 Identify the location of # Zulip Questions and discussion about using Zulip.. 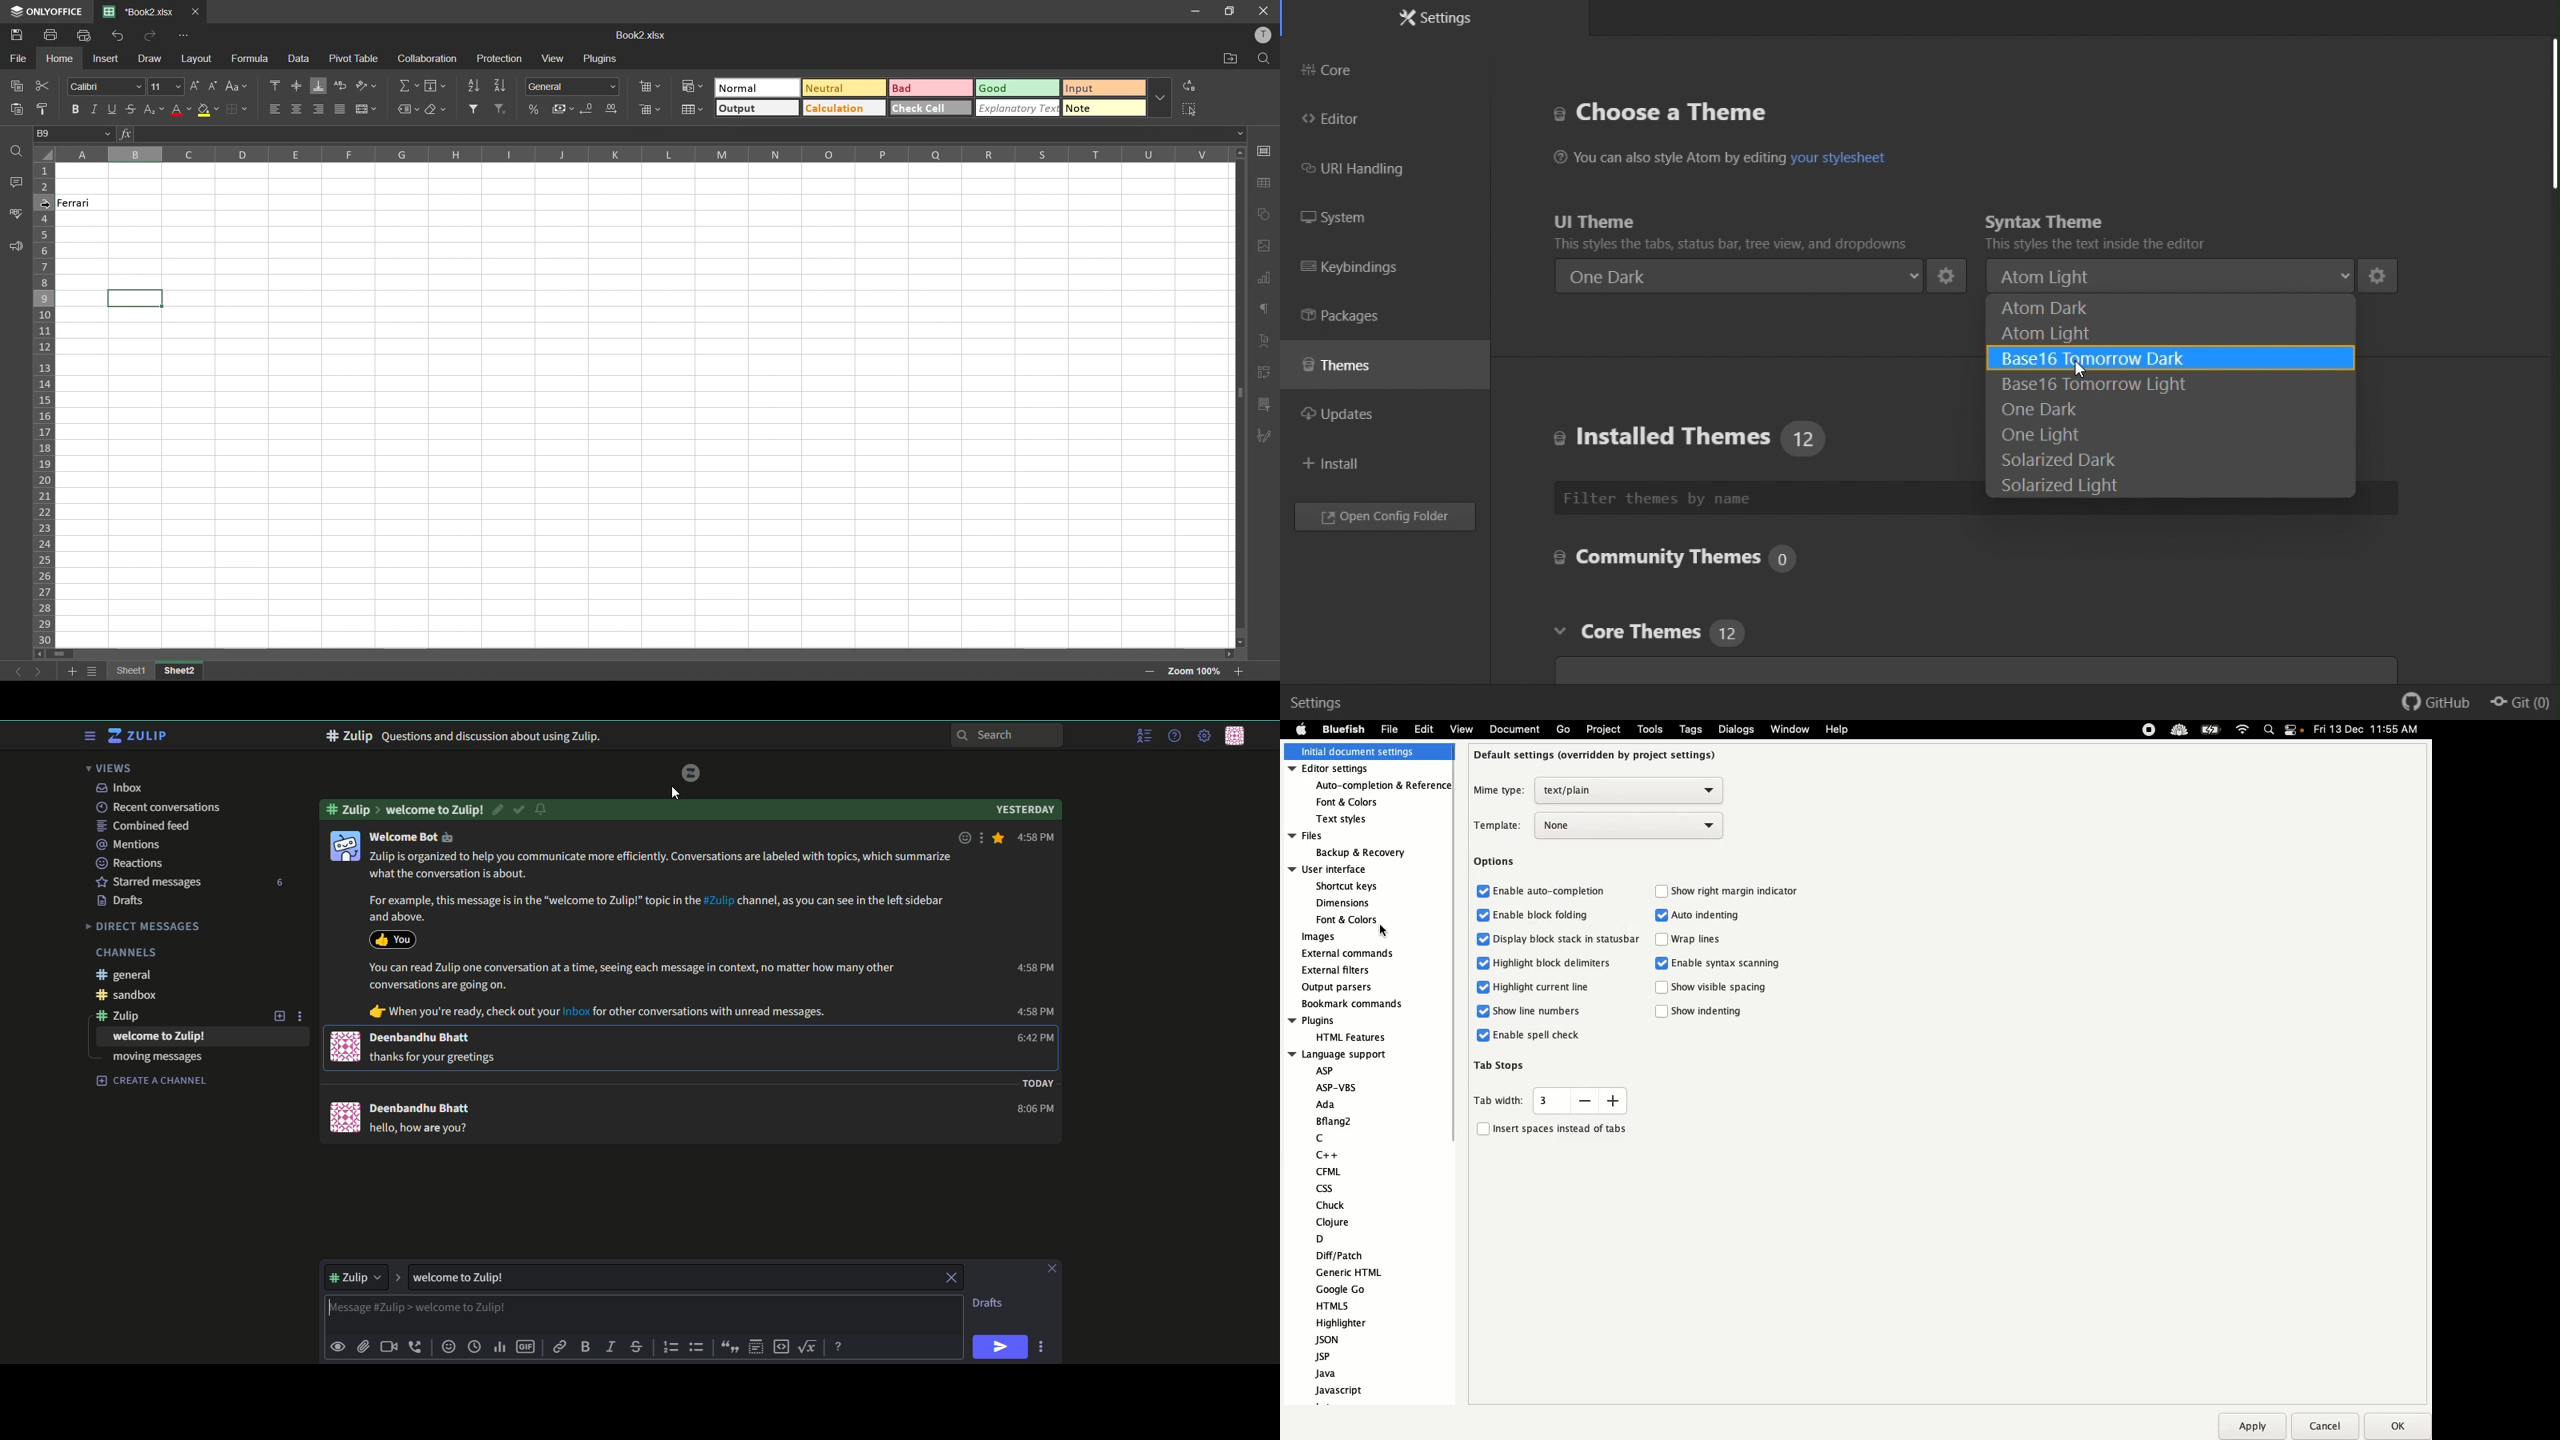
(465, 735).